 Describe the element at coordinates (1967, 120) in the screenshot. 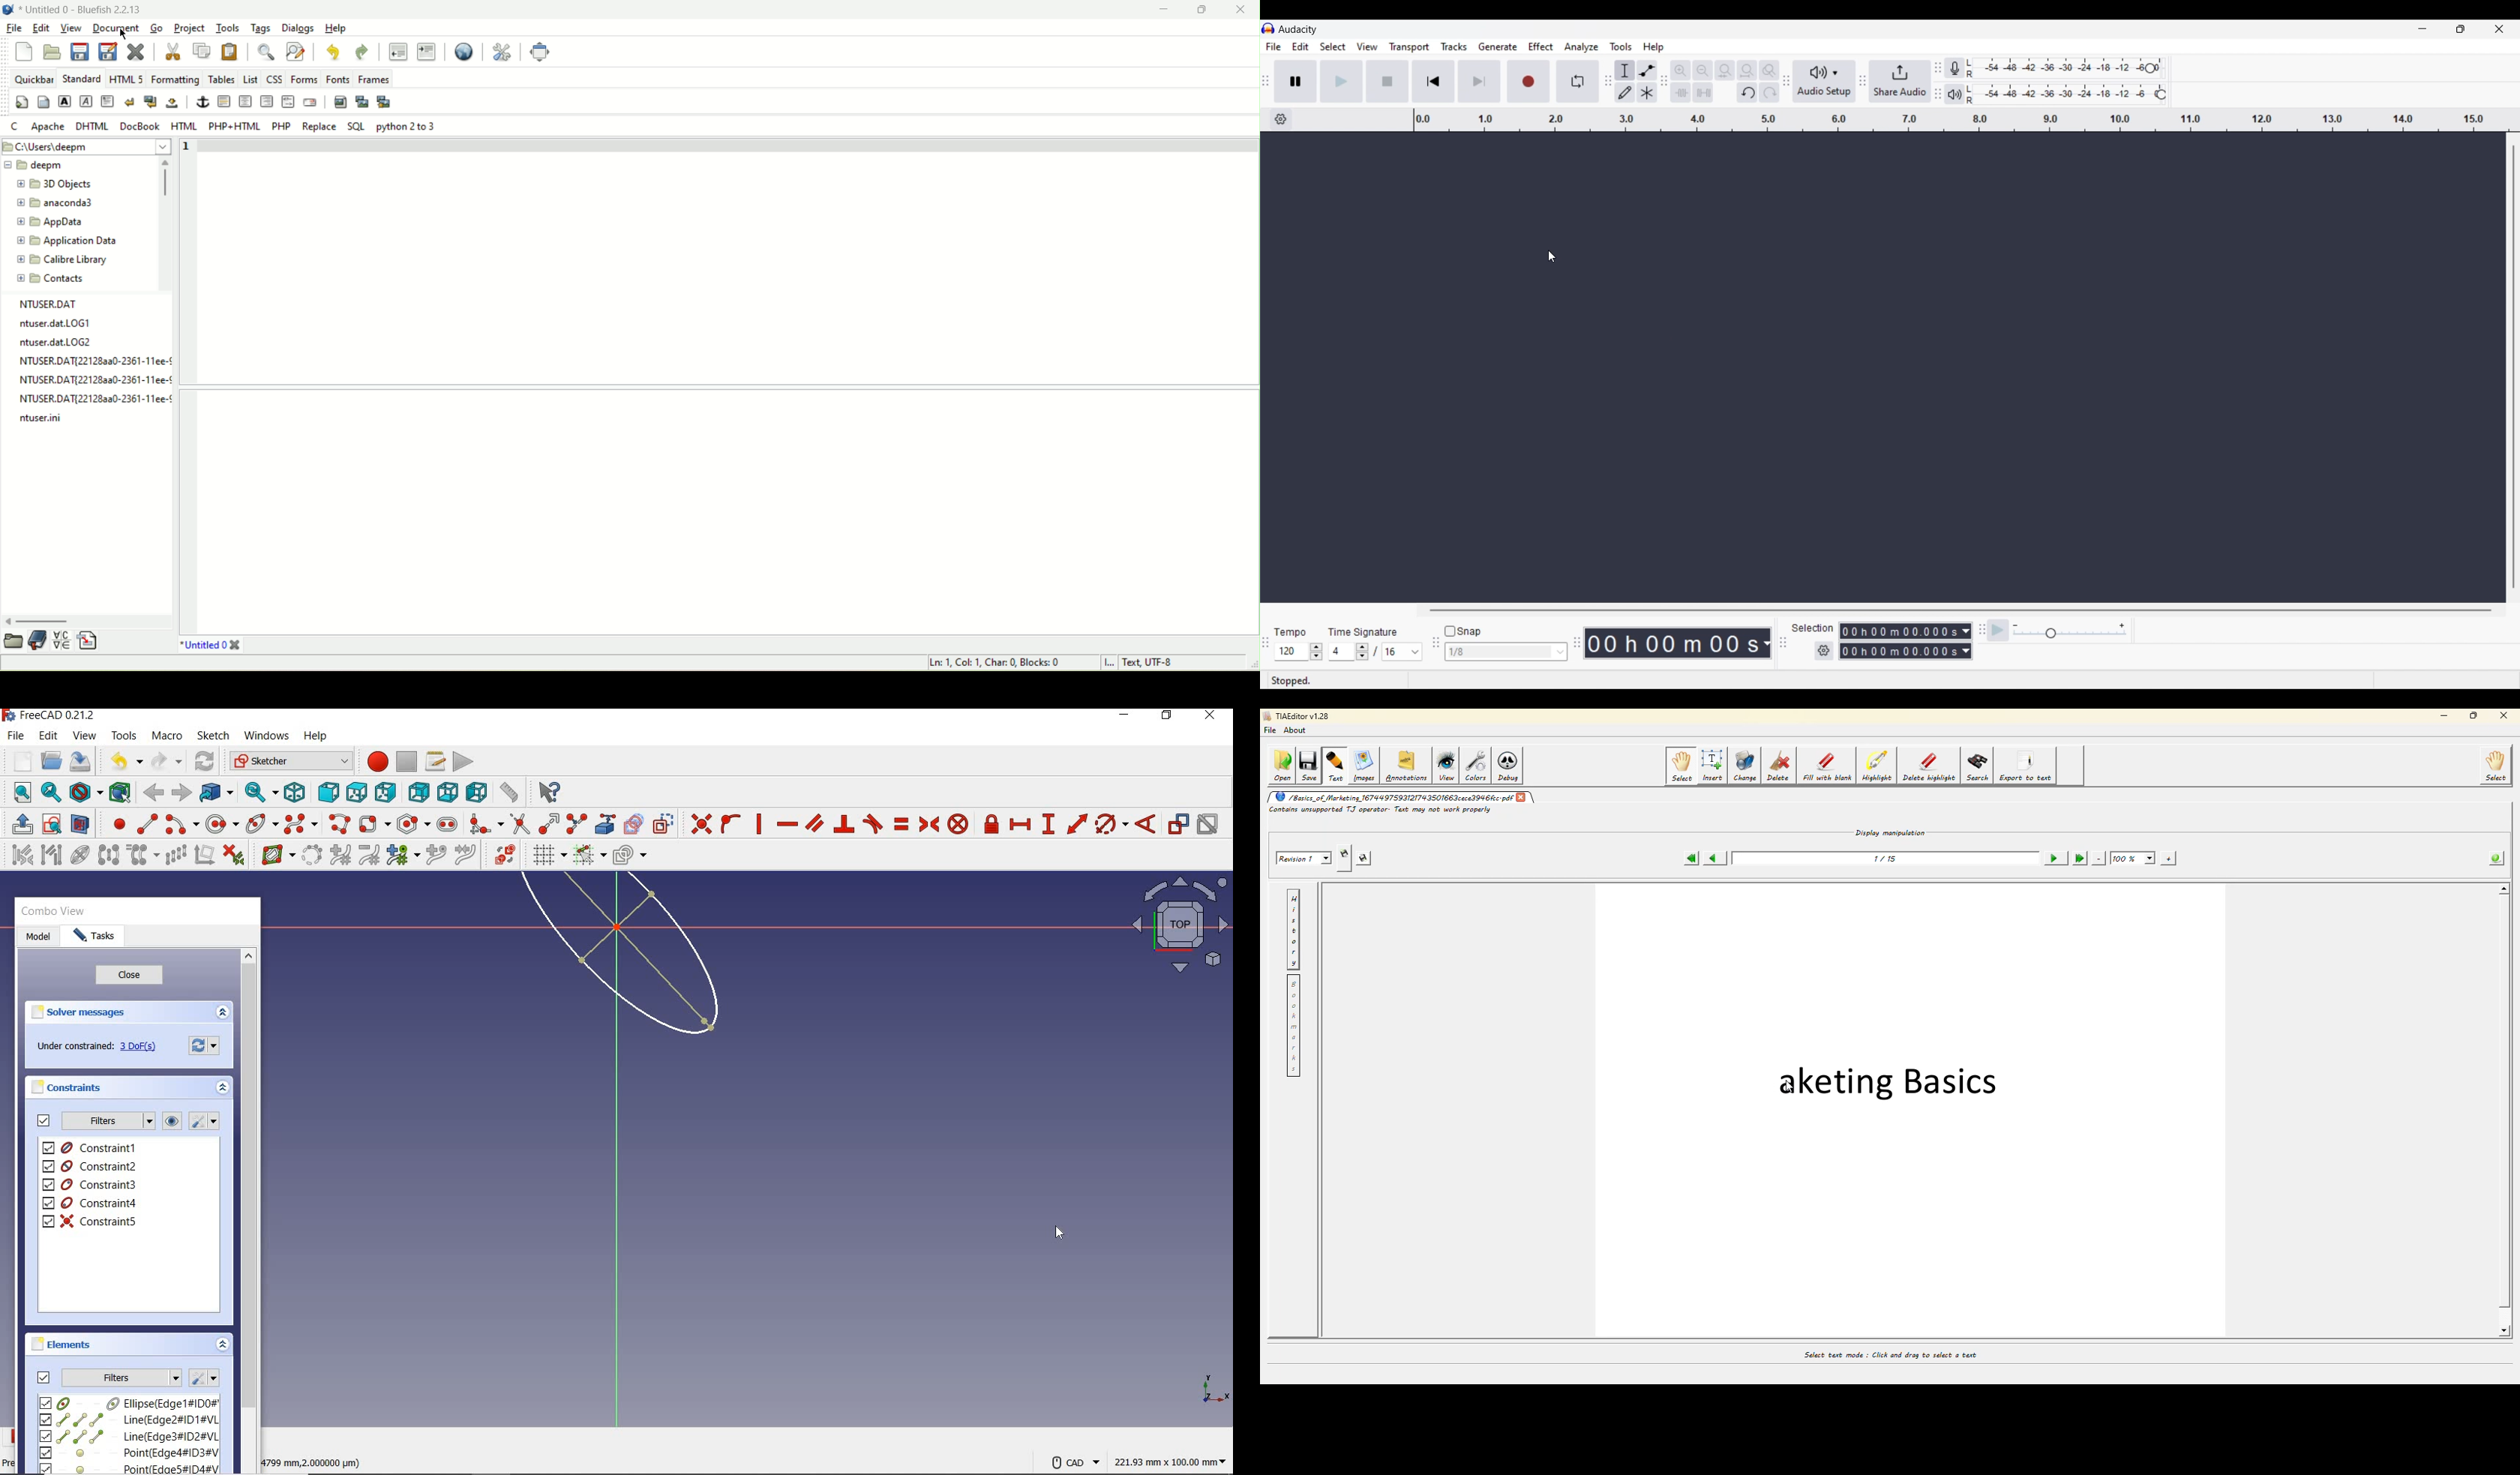

I see `Scale to measure audio length` at that location.